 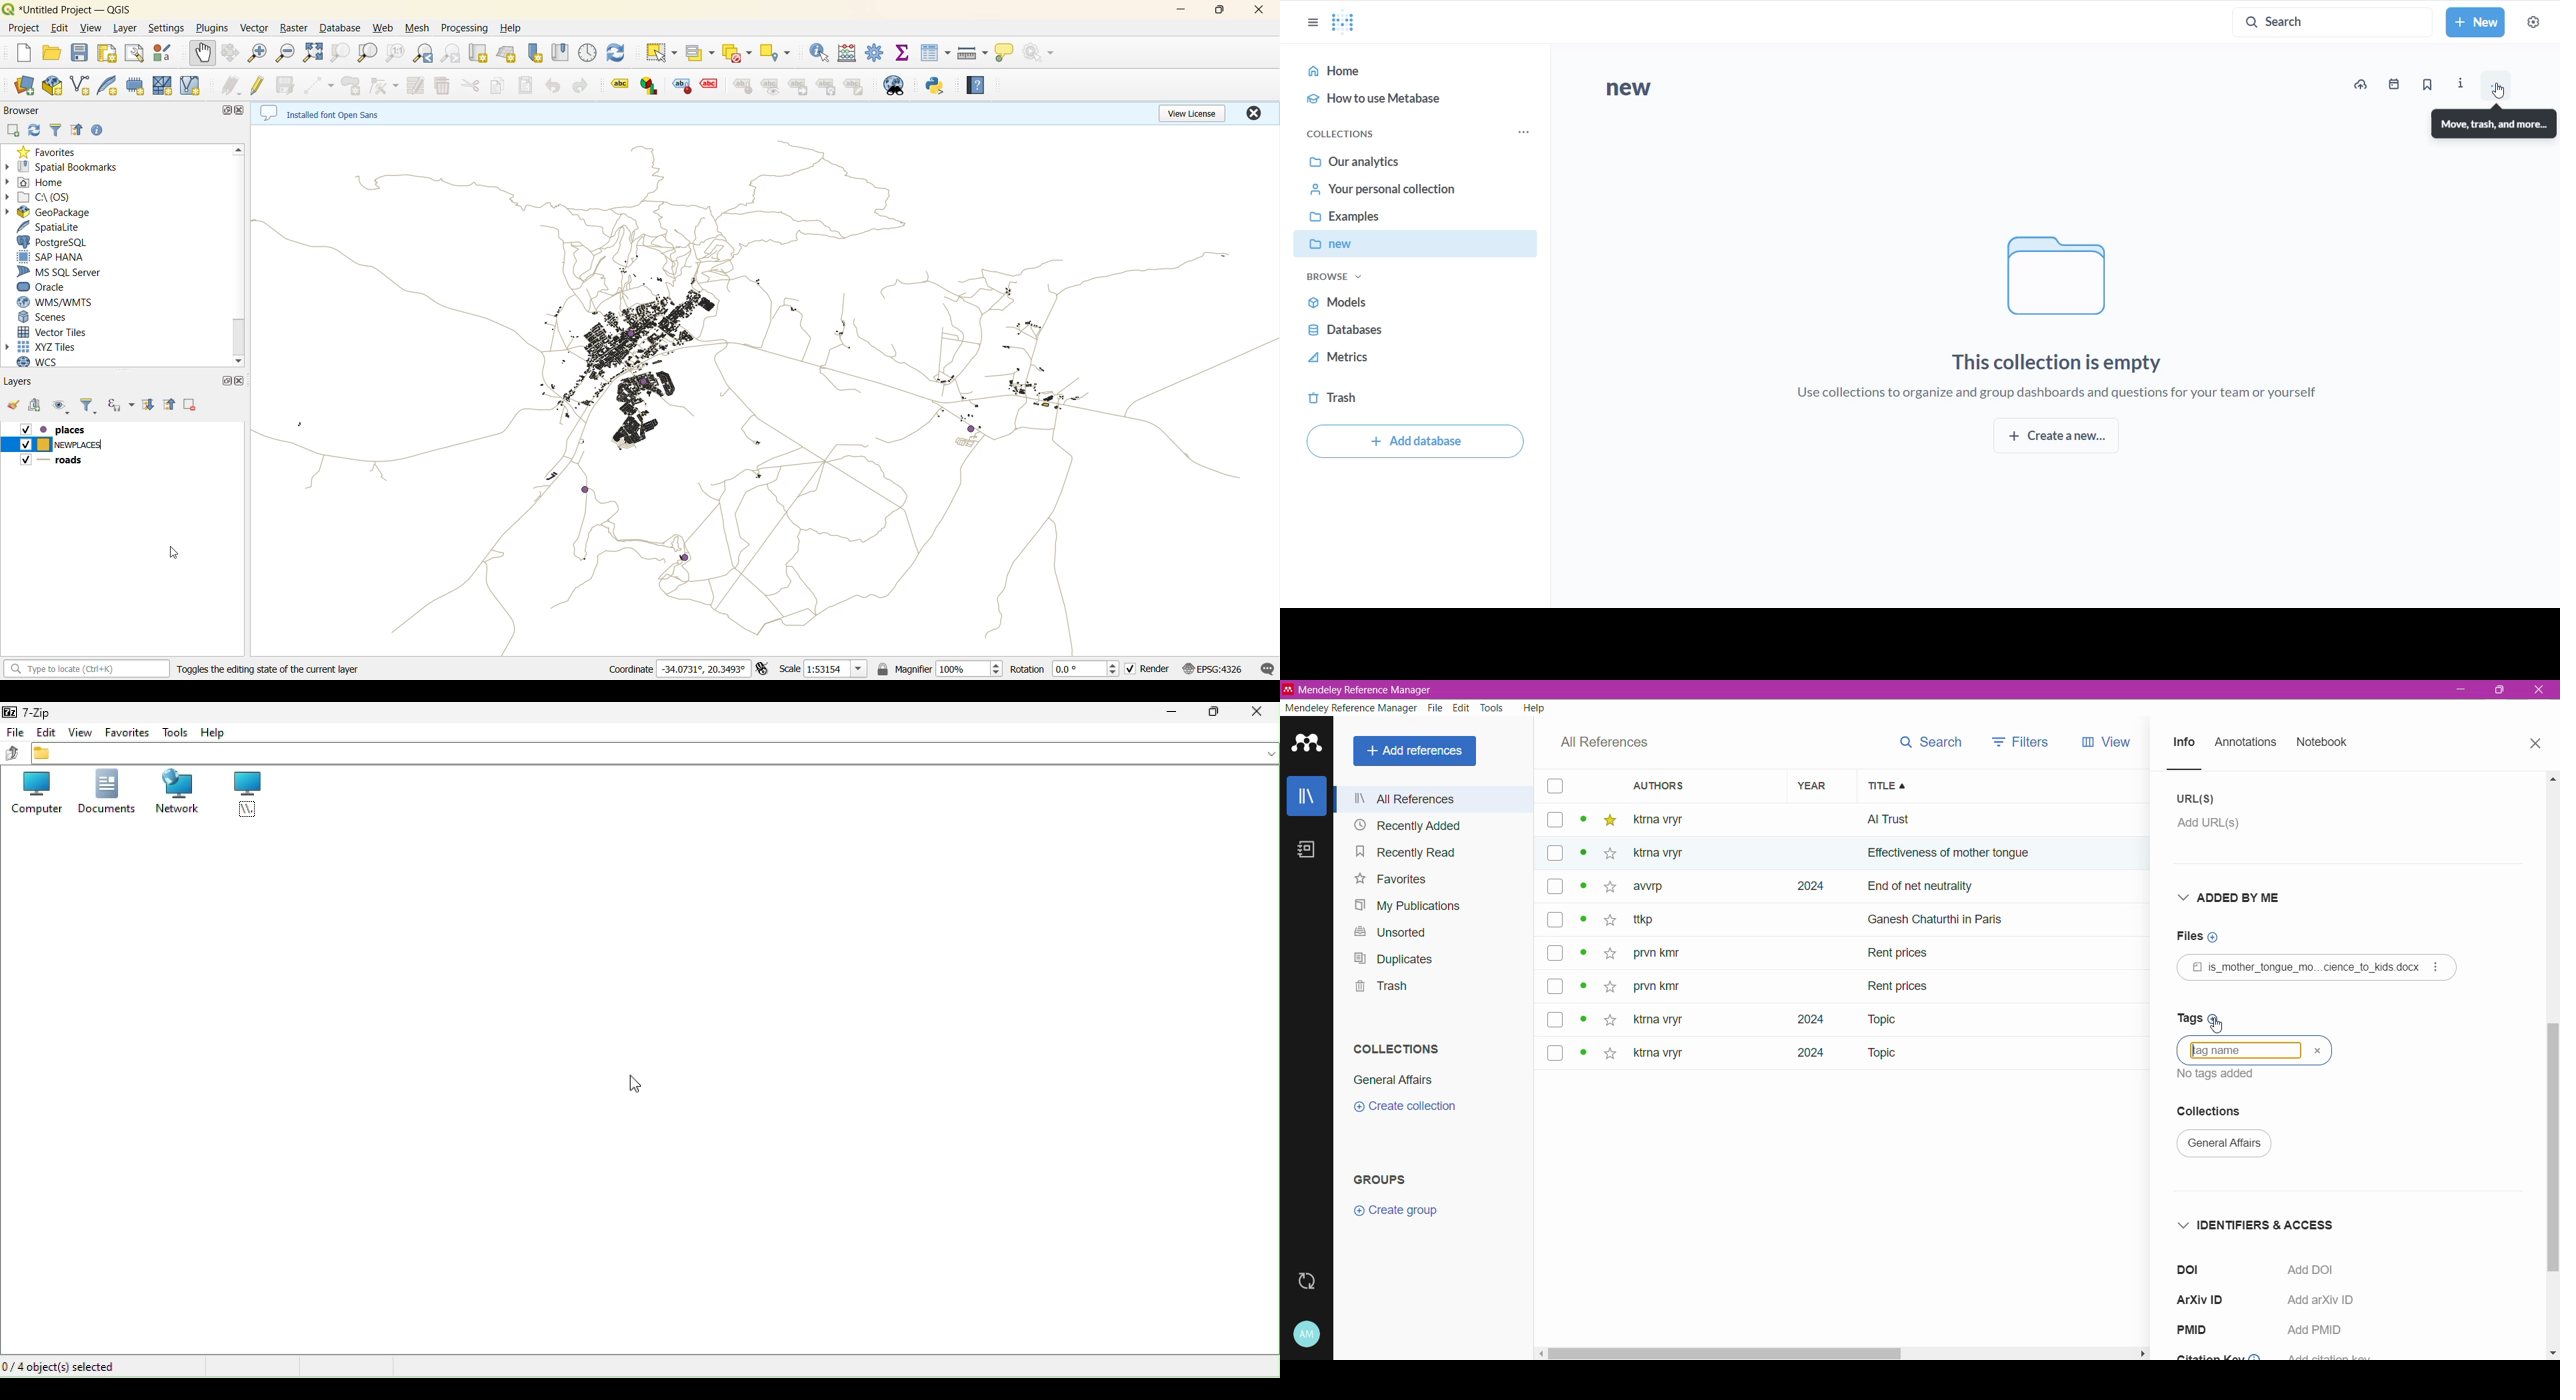 I want to click on databases, so click(x=1379, y=331).